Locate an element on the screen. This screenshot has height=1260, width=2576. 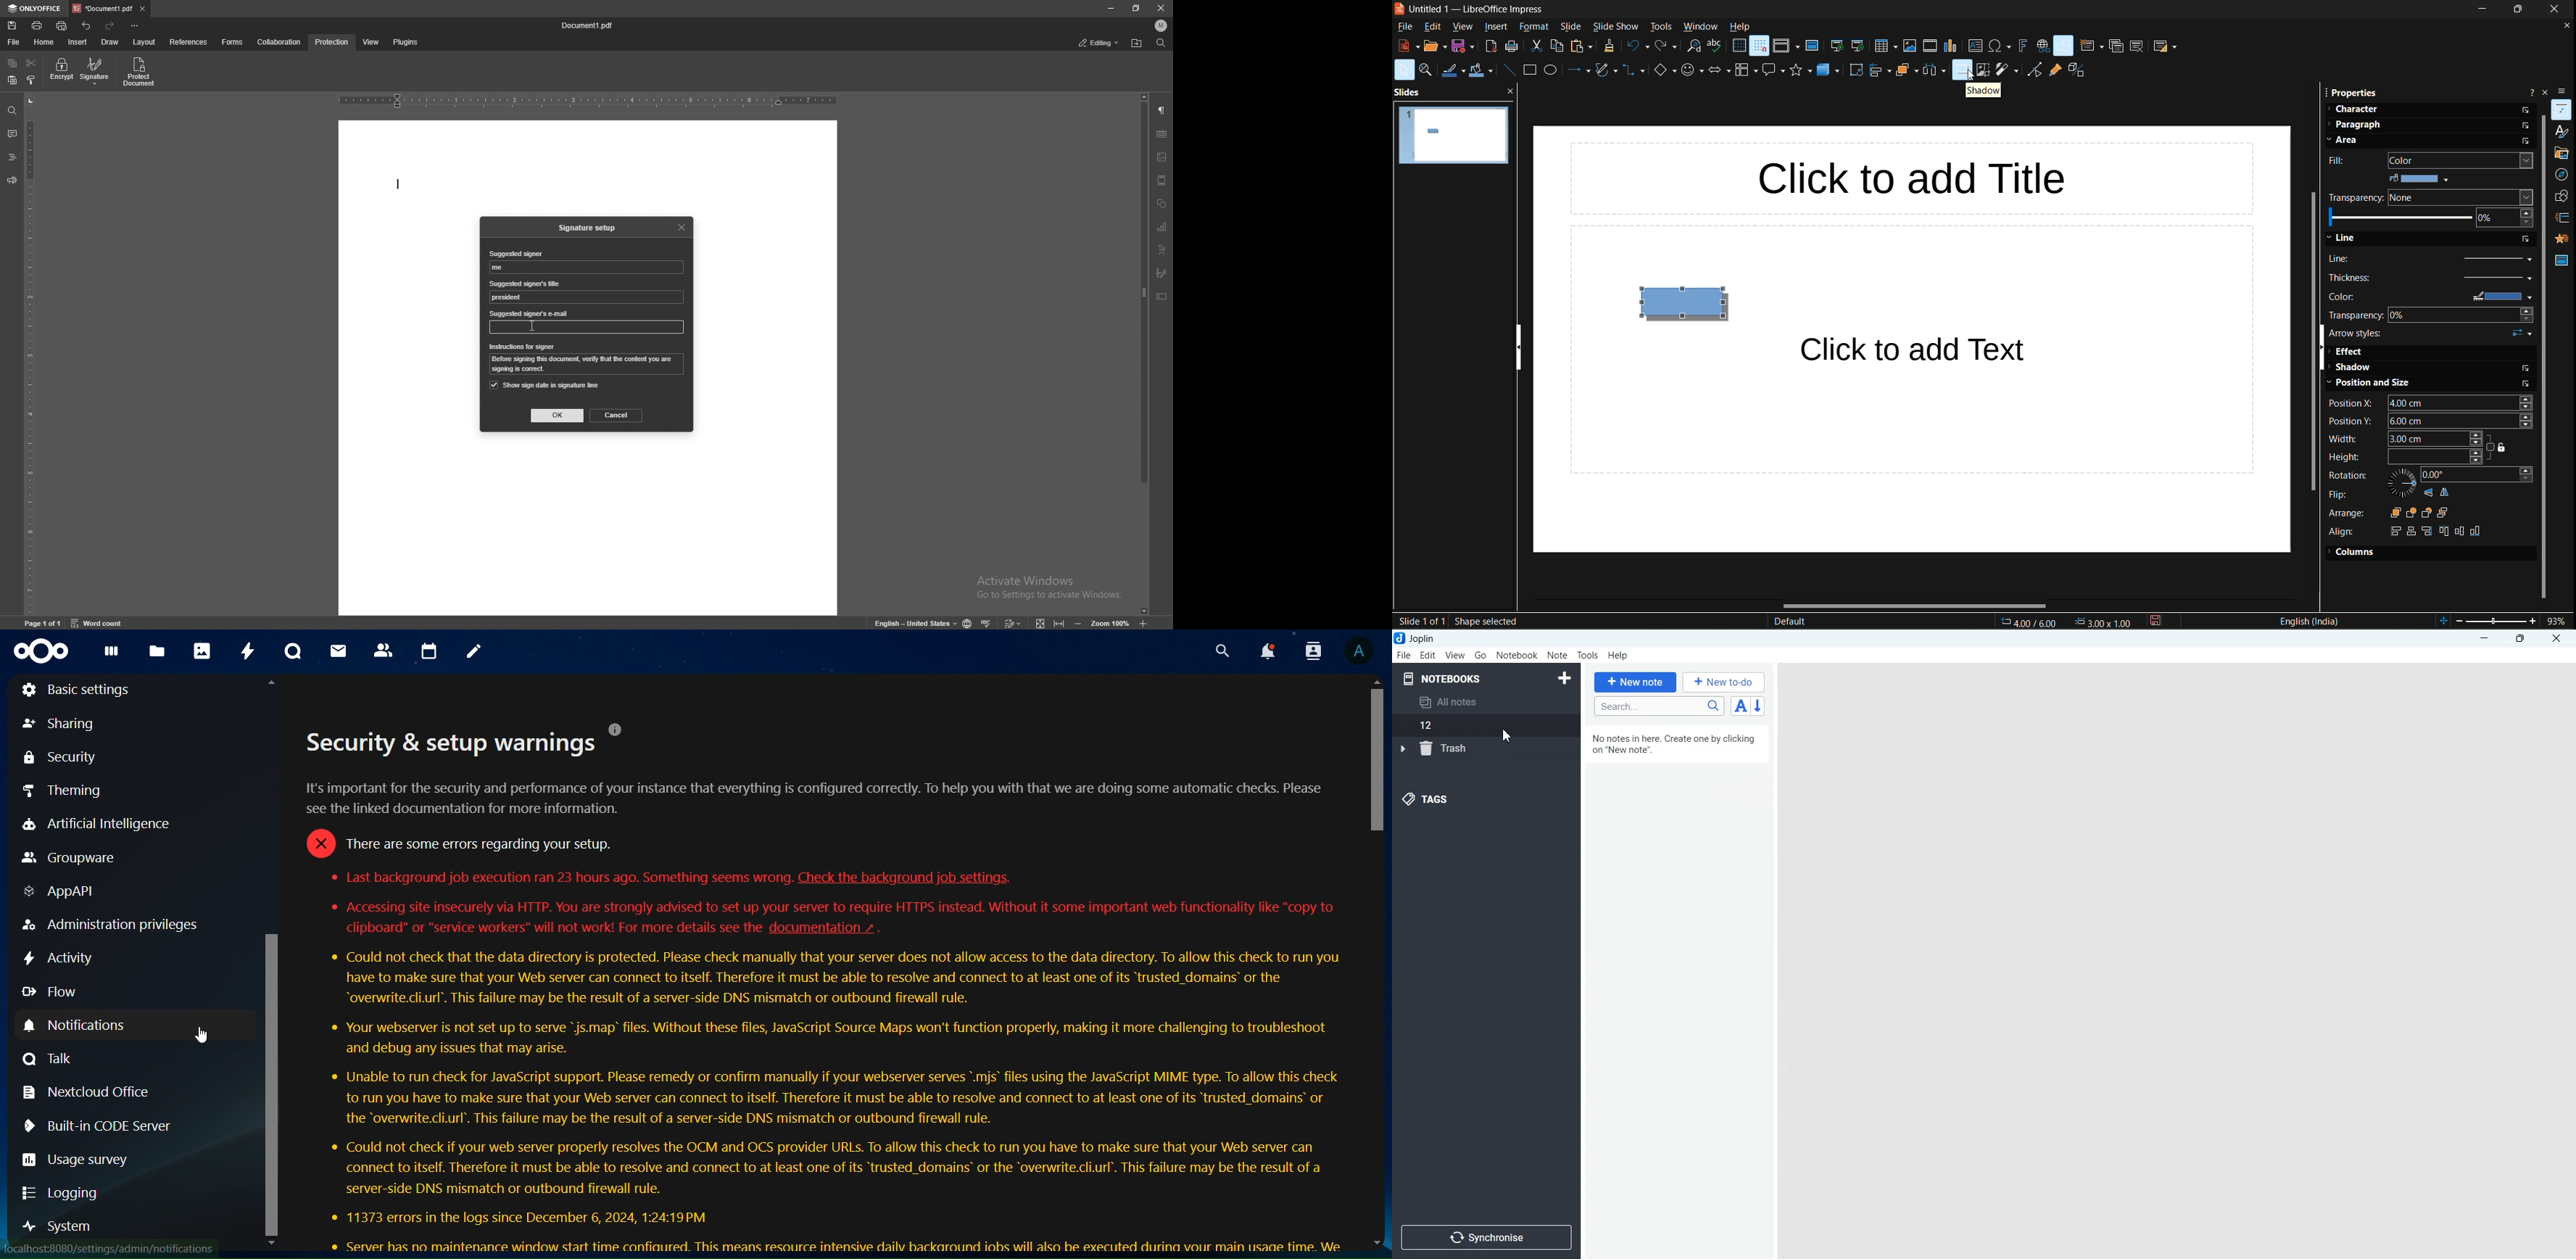
Note is located at coordinates (1557, 655).